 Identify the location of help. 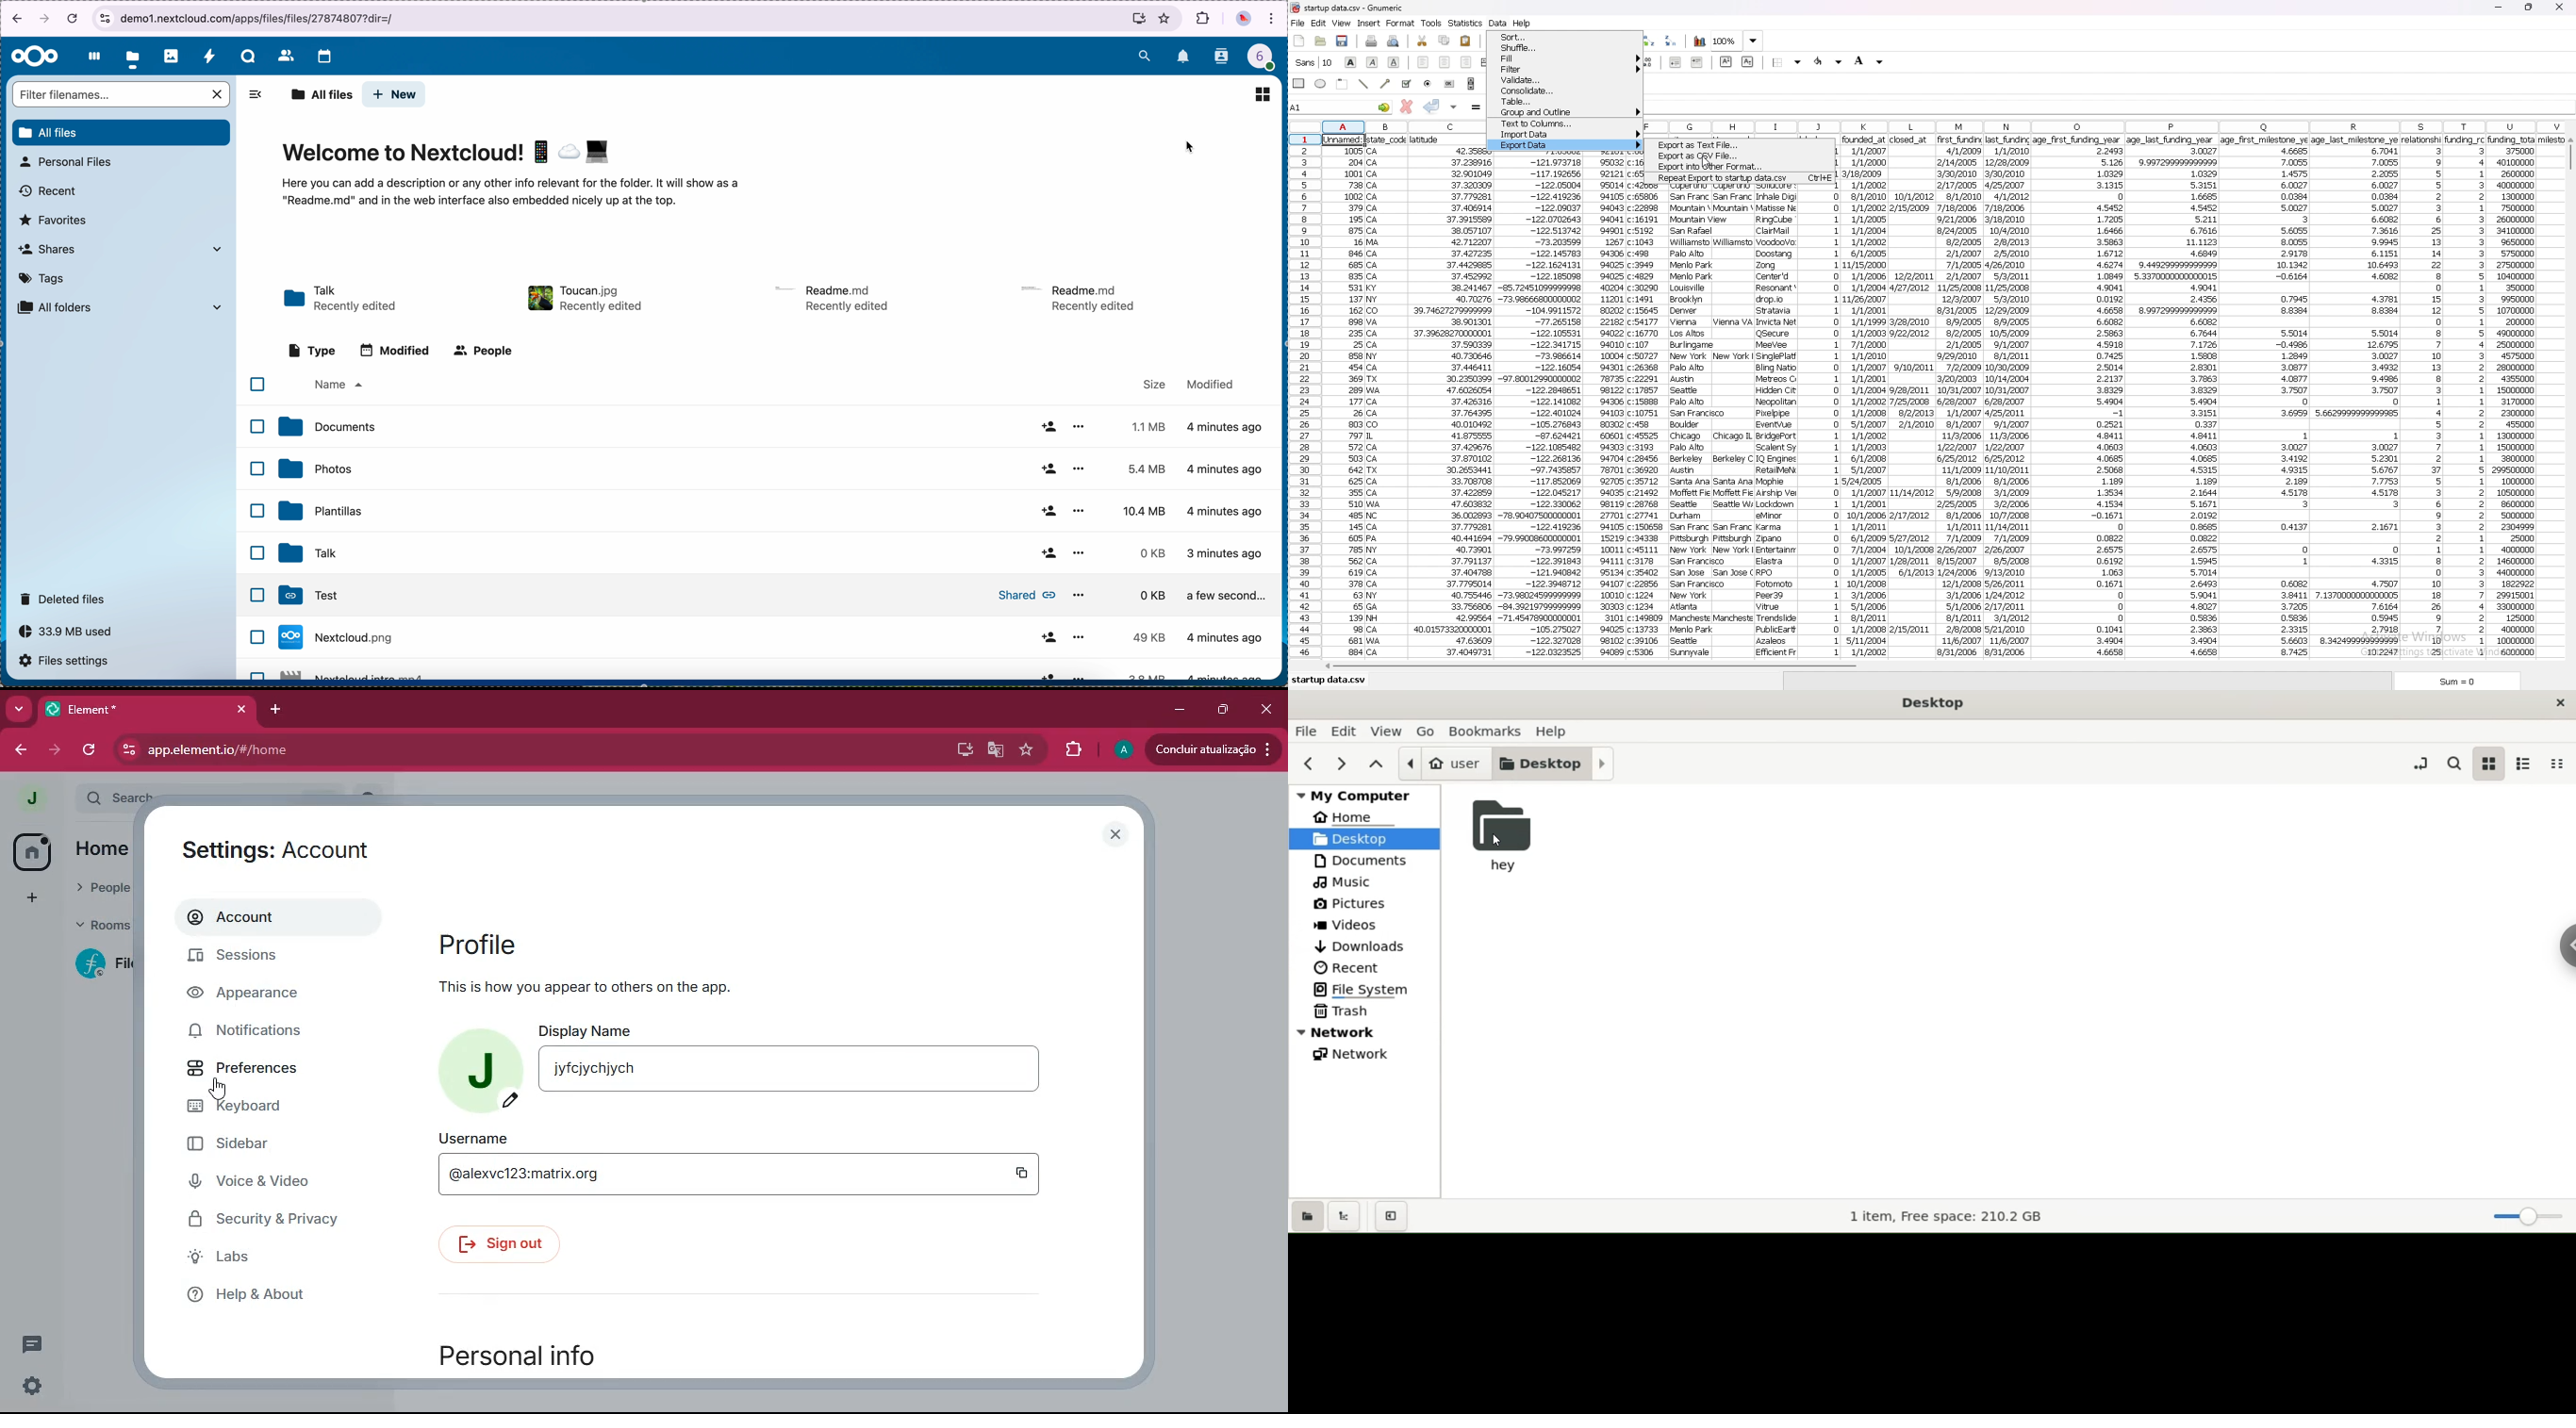
(261, 1294).